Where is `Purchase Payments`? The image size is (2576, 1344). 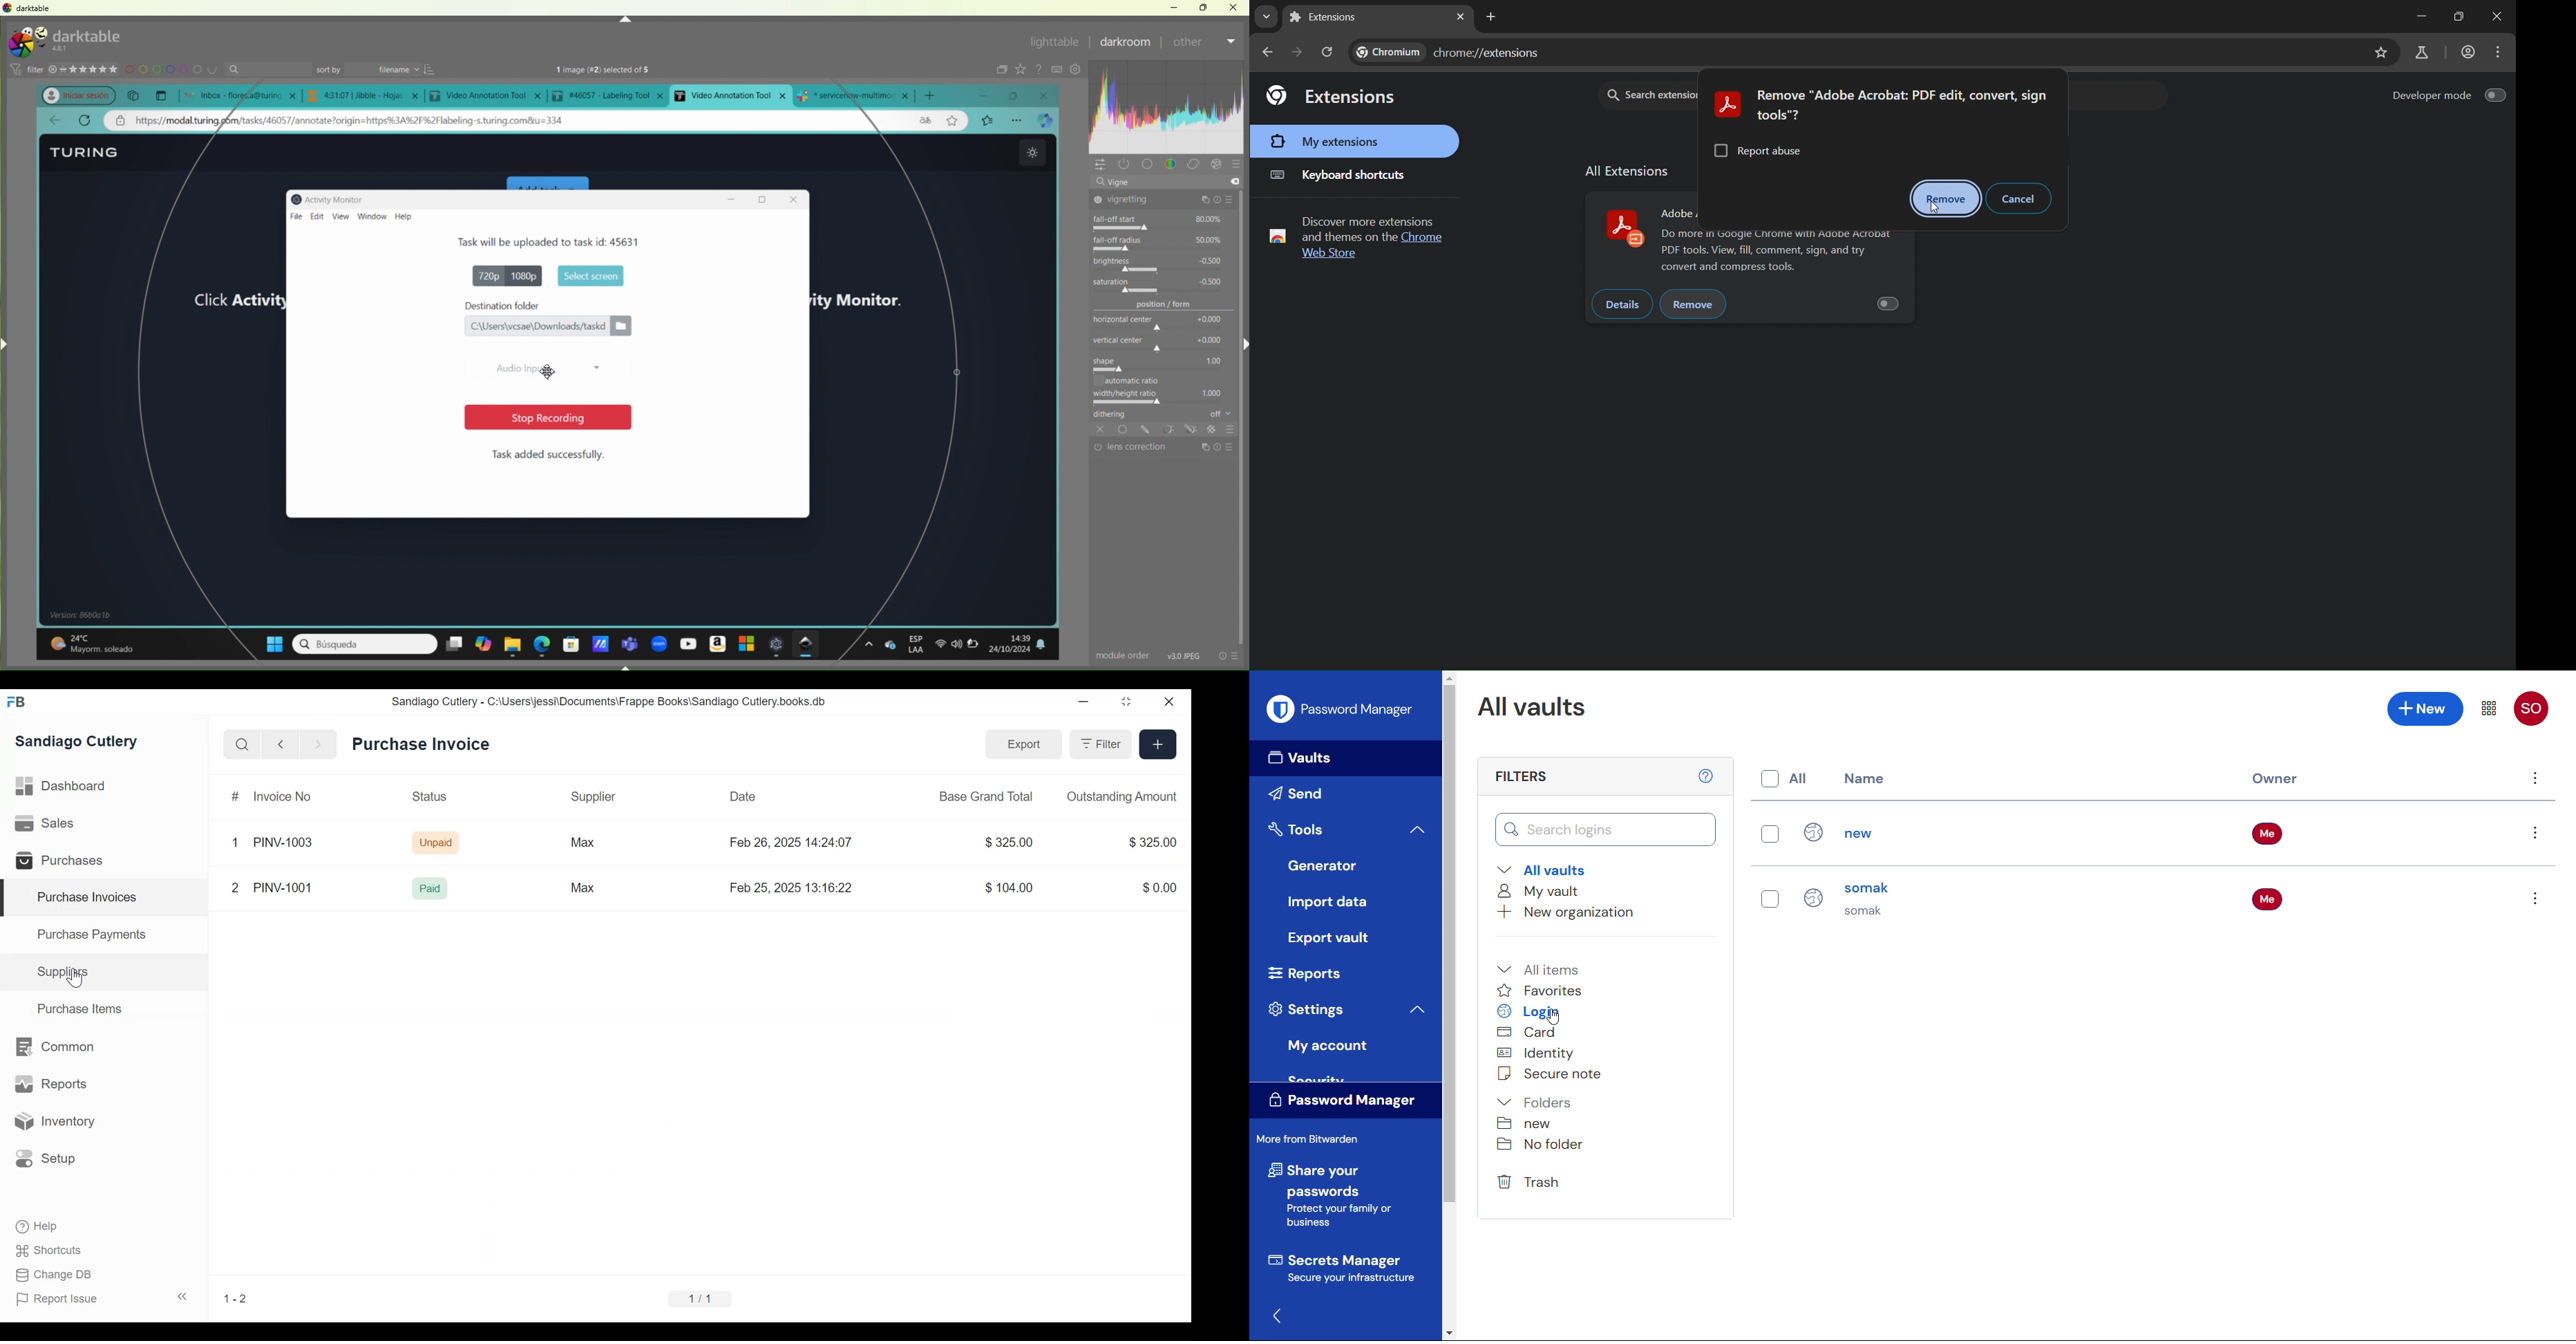
Purchase Payments is located at coordinates (94, 933).